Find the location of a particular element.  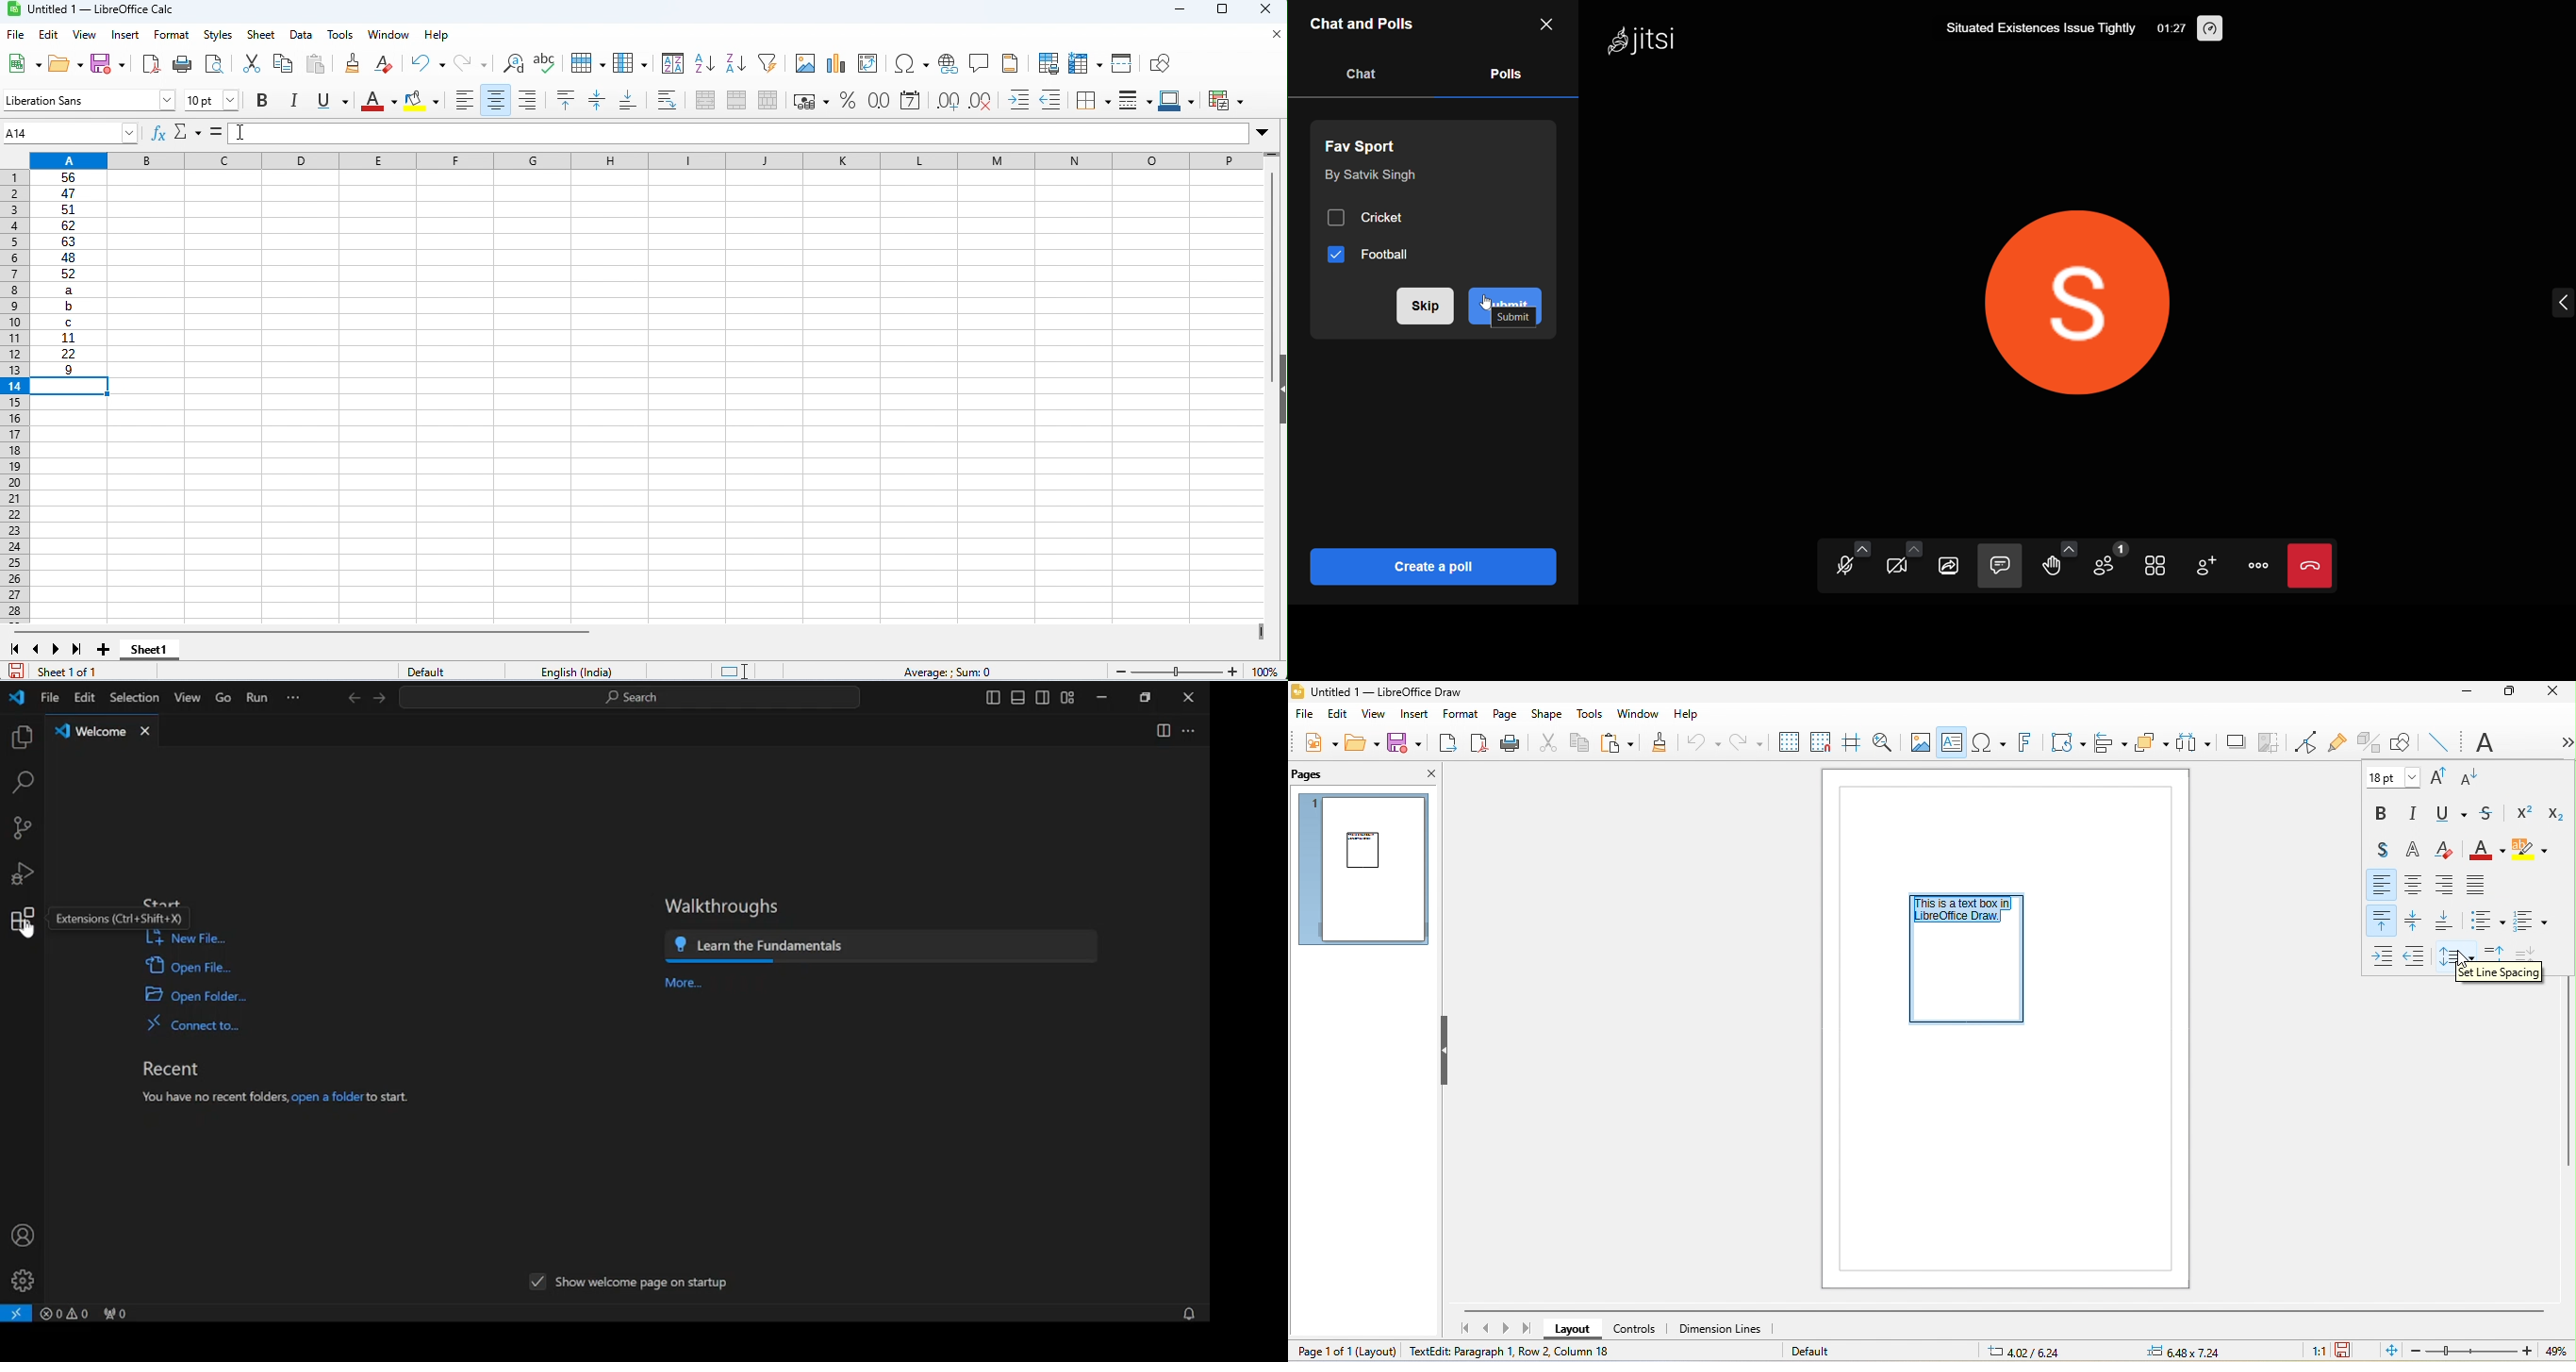

subscript is located at coordinates (2554, 813).